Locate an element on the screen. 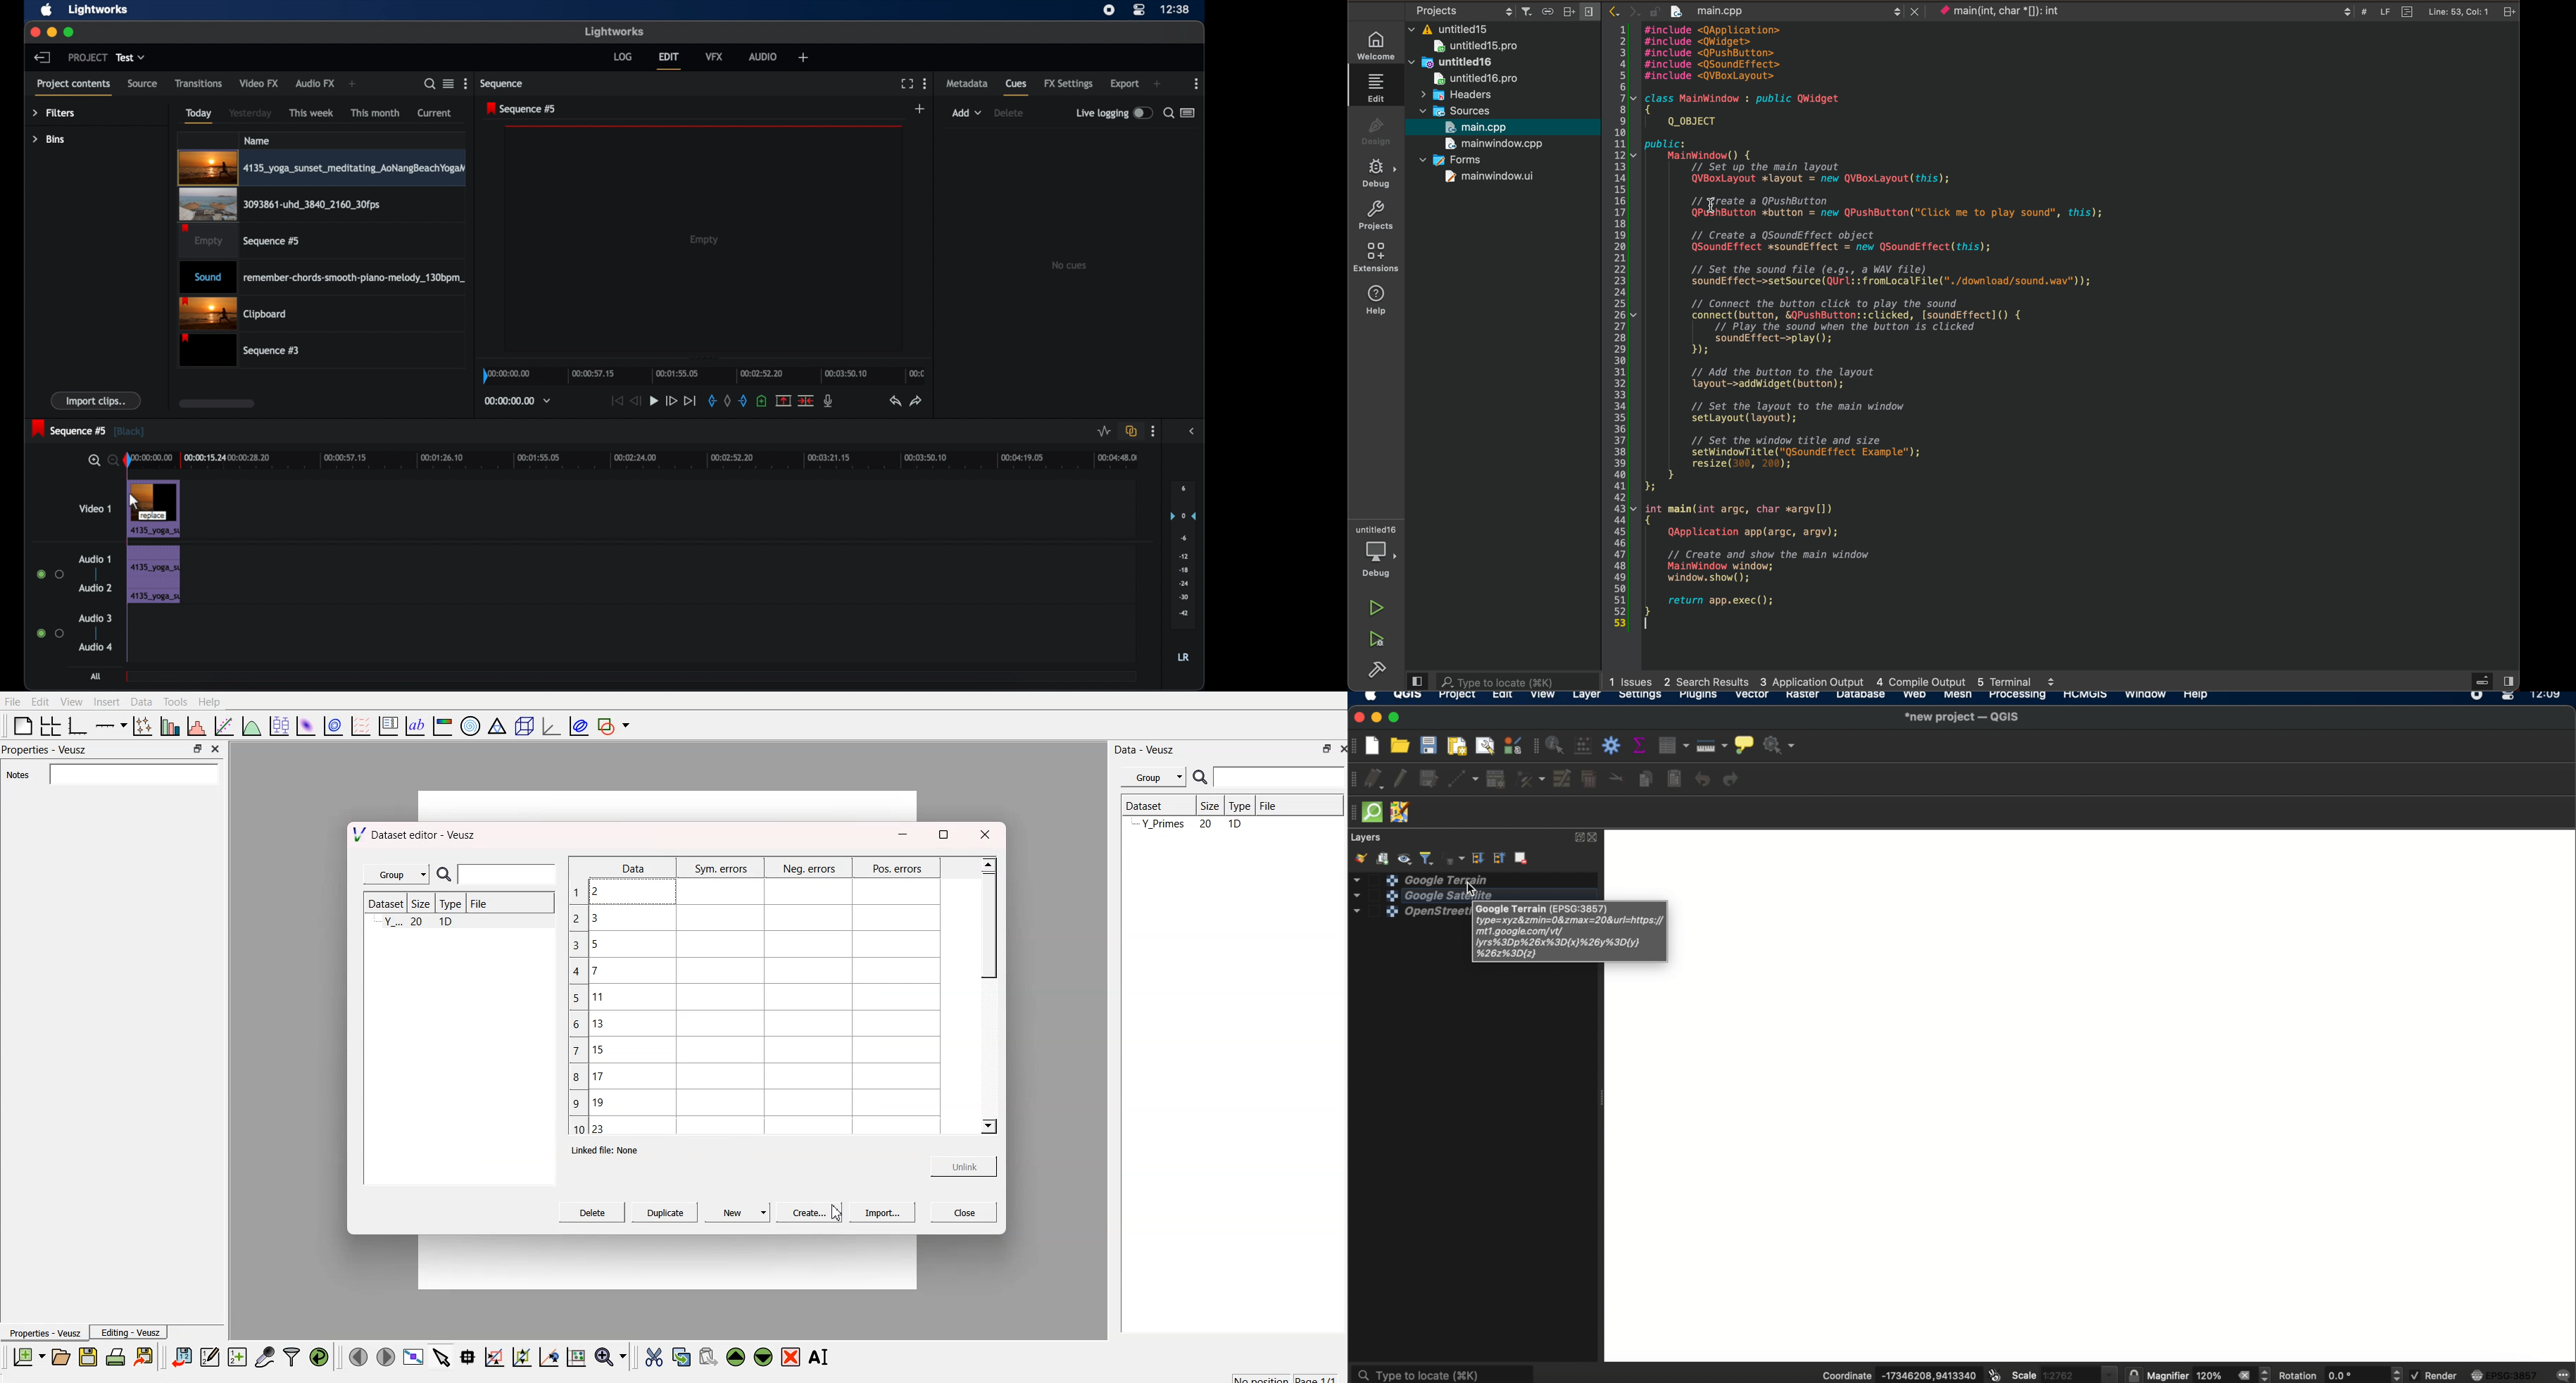 The height and width of the screenshot is (1400, 2576). add a cue at current position is located at coordinates (763, 401).